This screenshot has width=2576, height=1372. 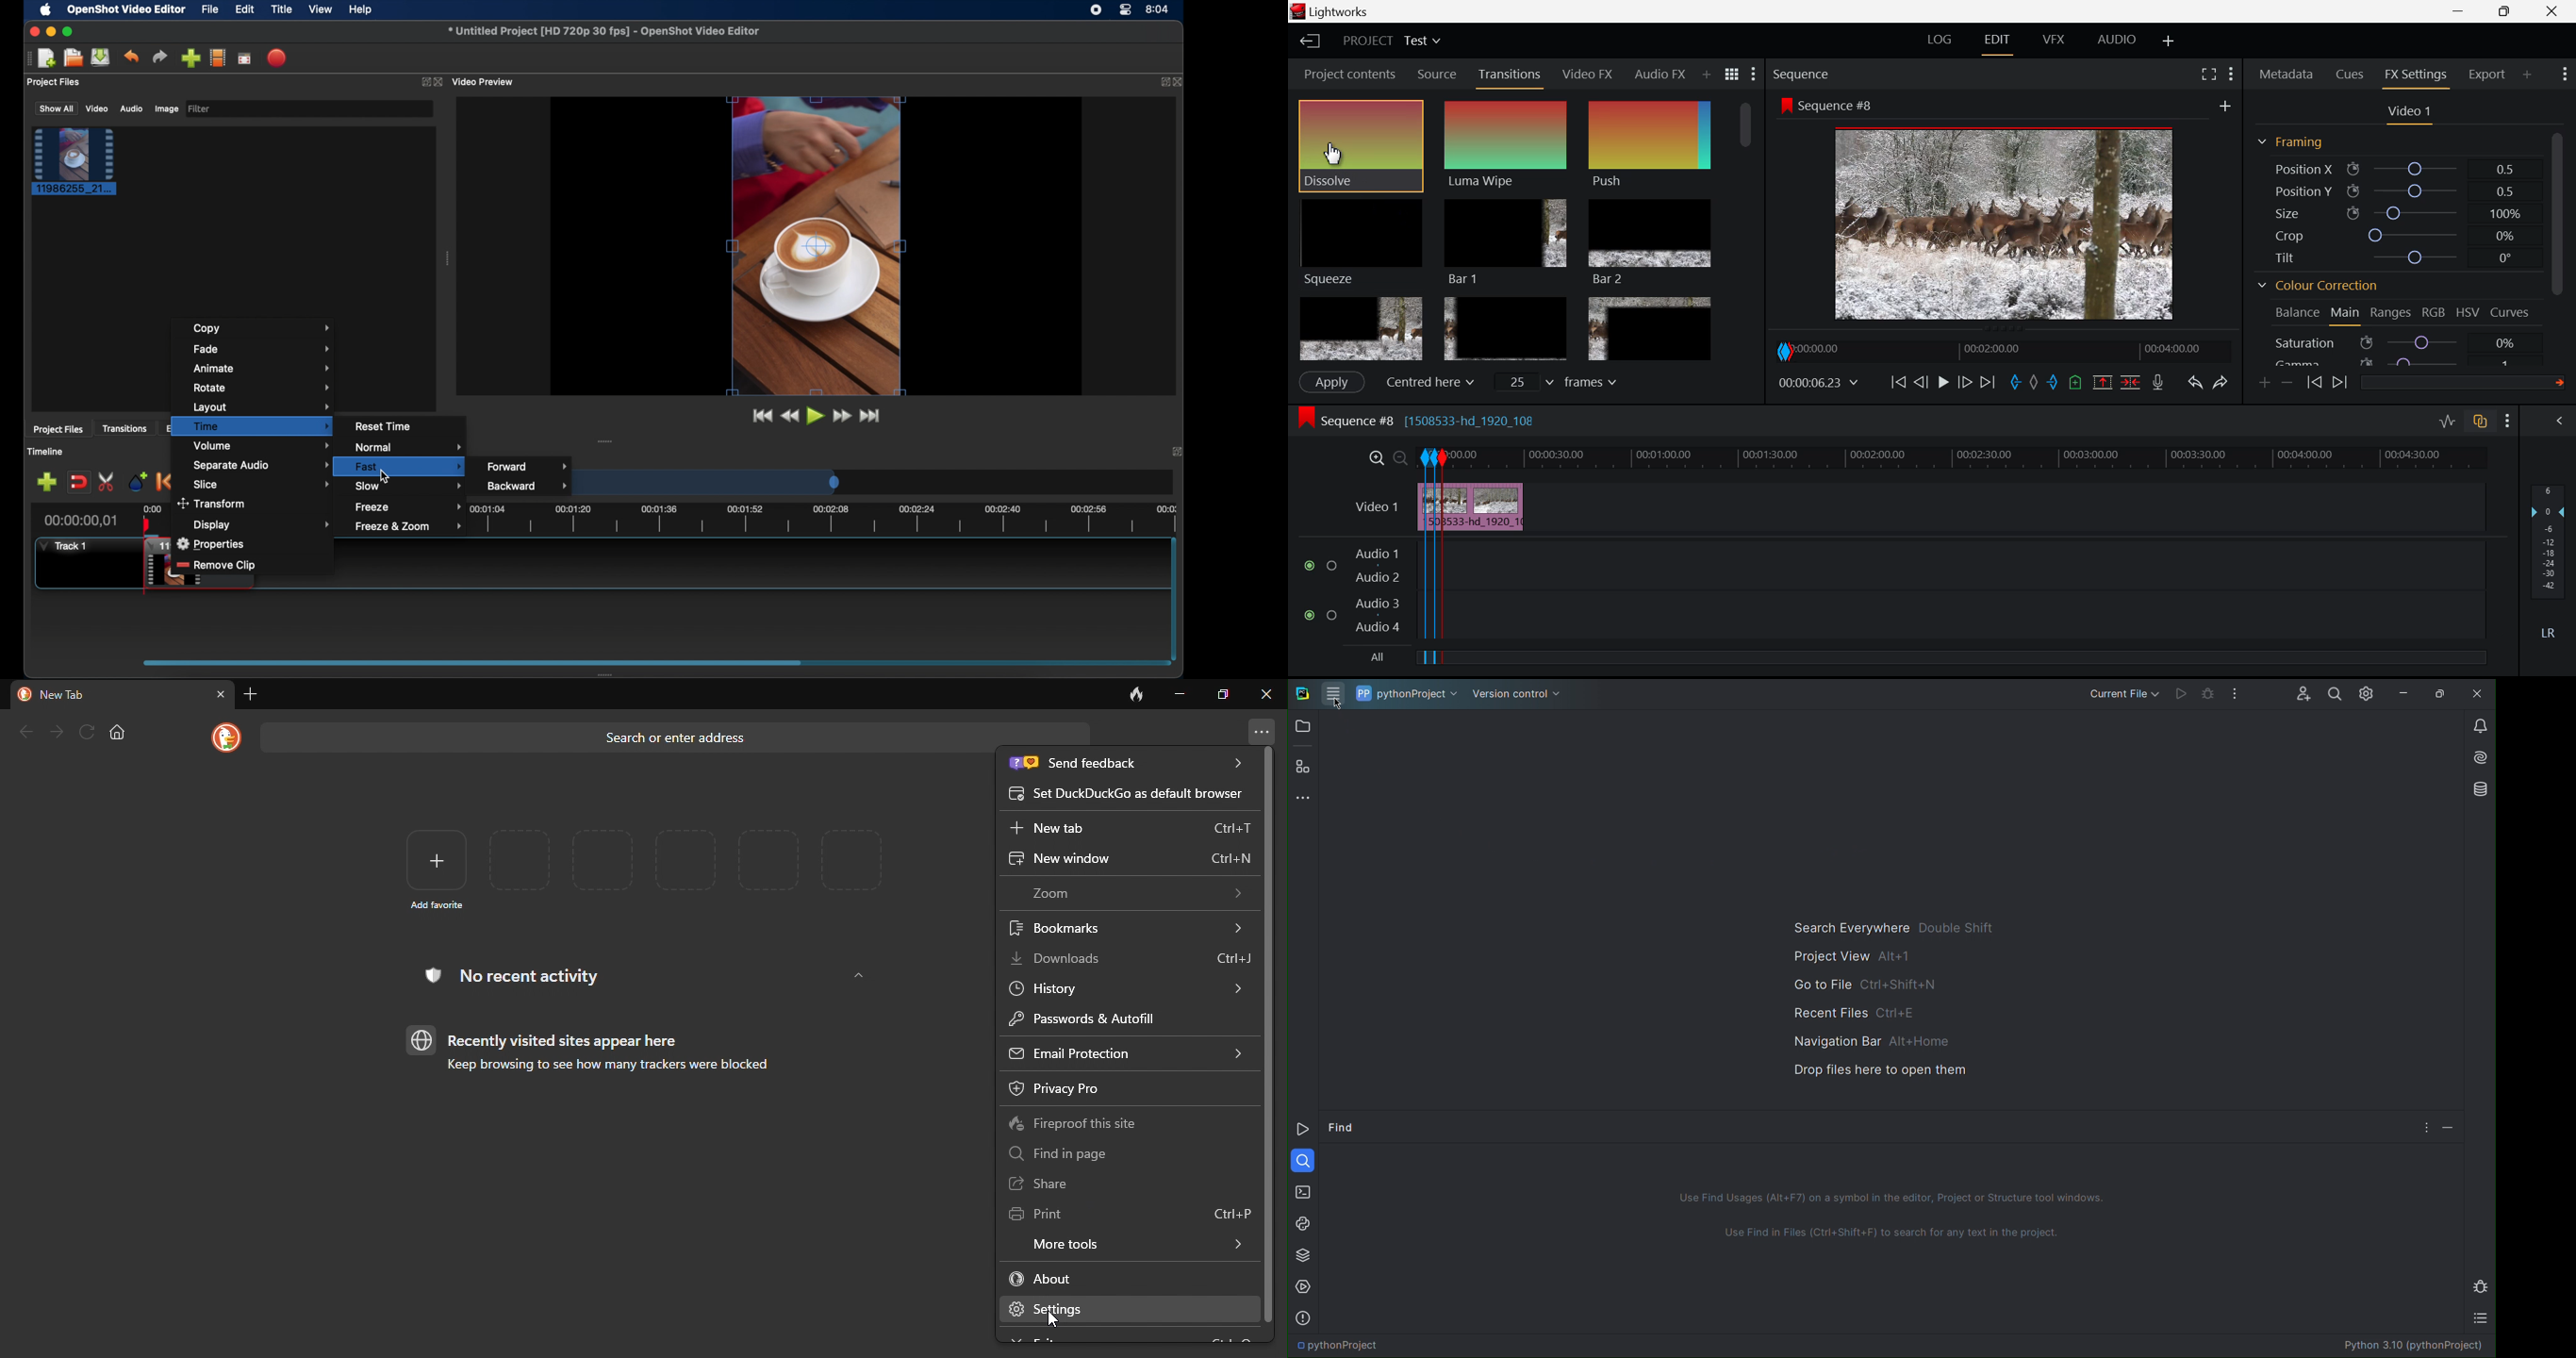 I want to click on Audio FX, so click(x=1658, y=75).